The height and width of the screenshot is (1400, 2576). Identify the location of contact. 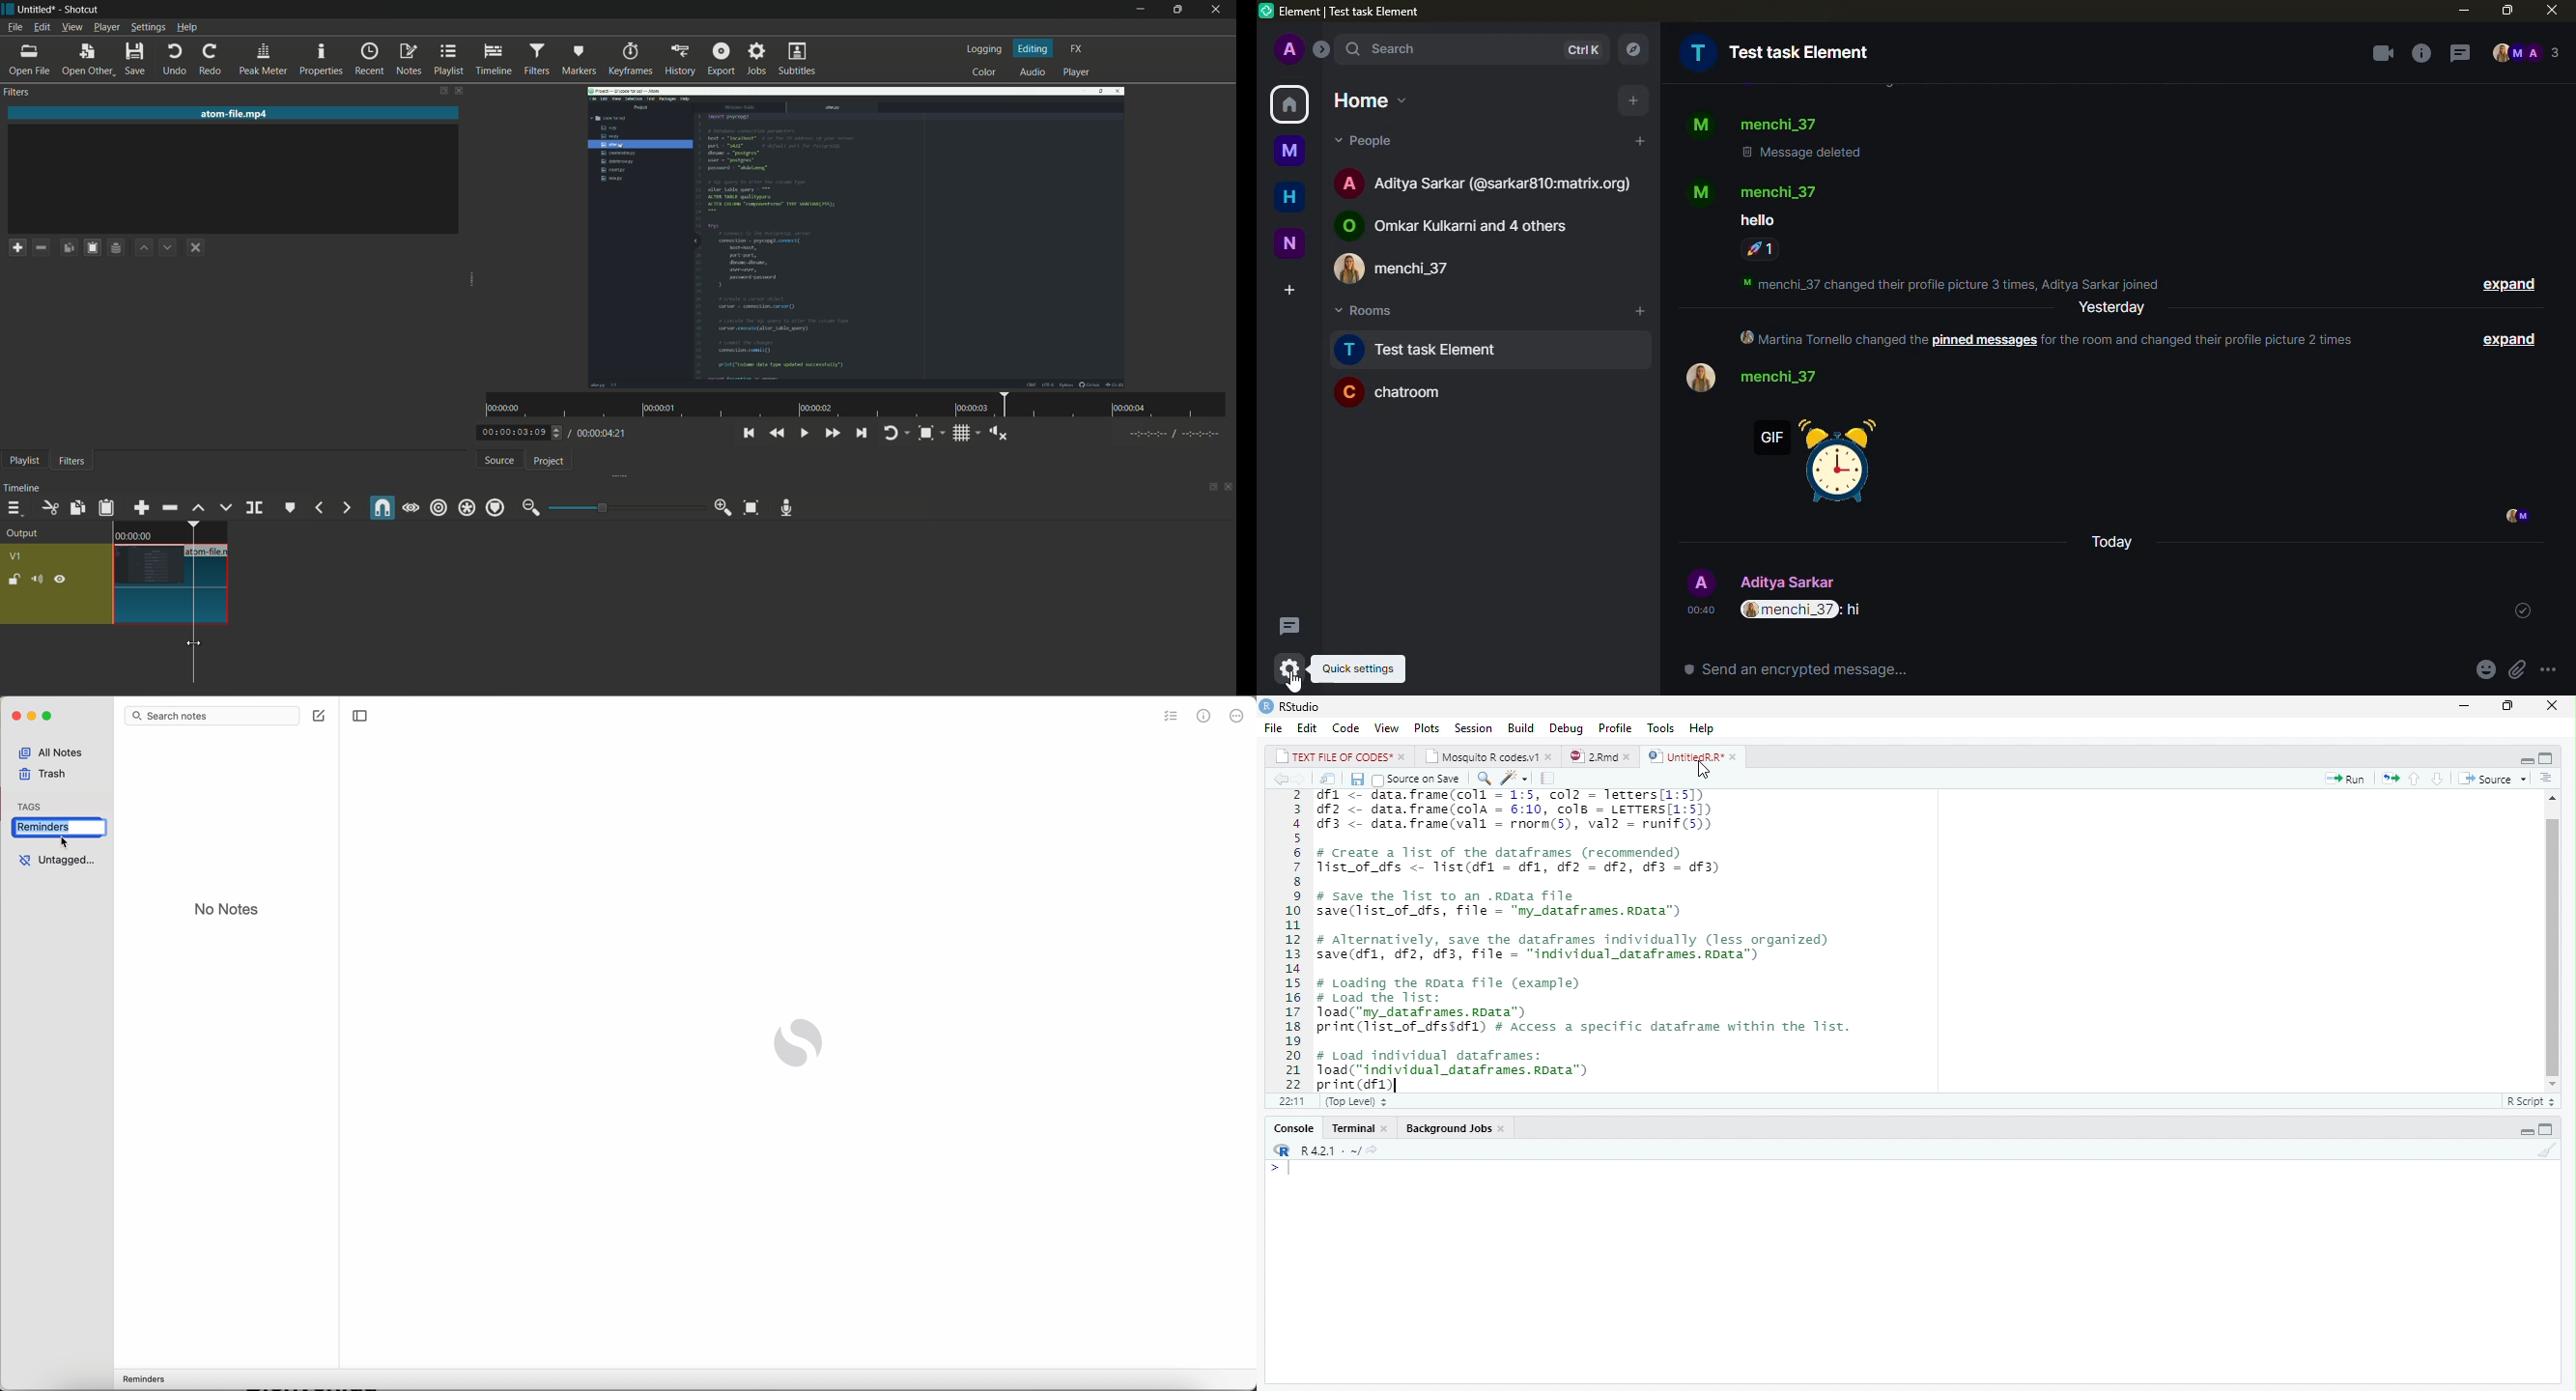
(1786, 376).